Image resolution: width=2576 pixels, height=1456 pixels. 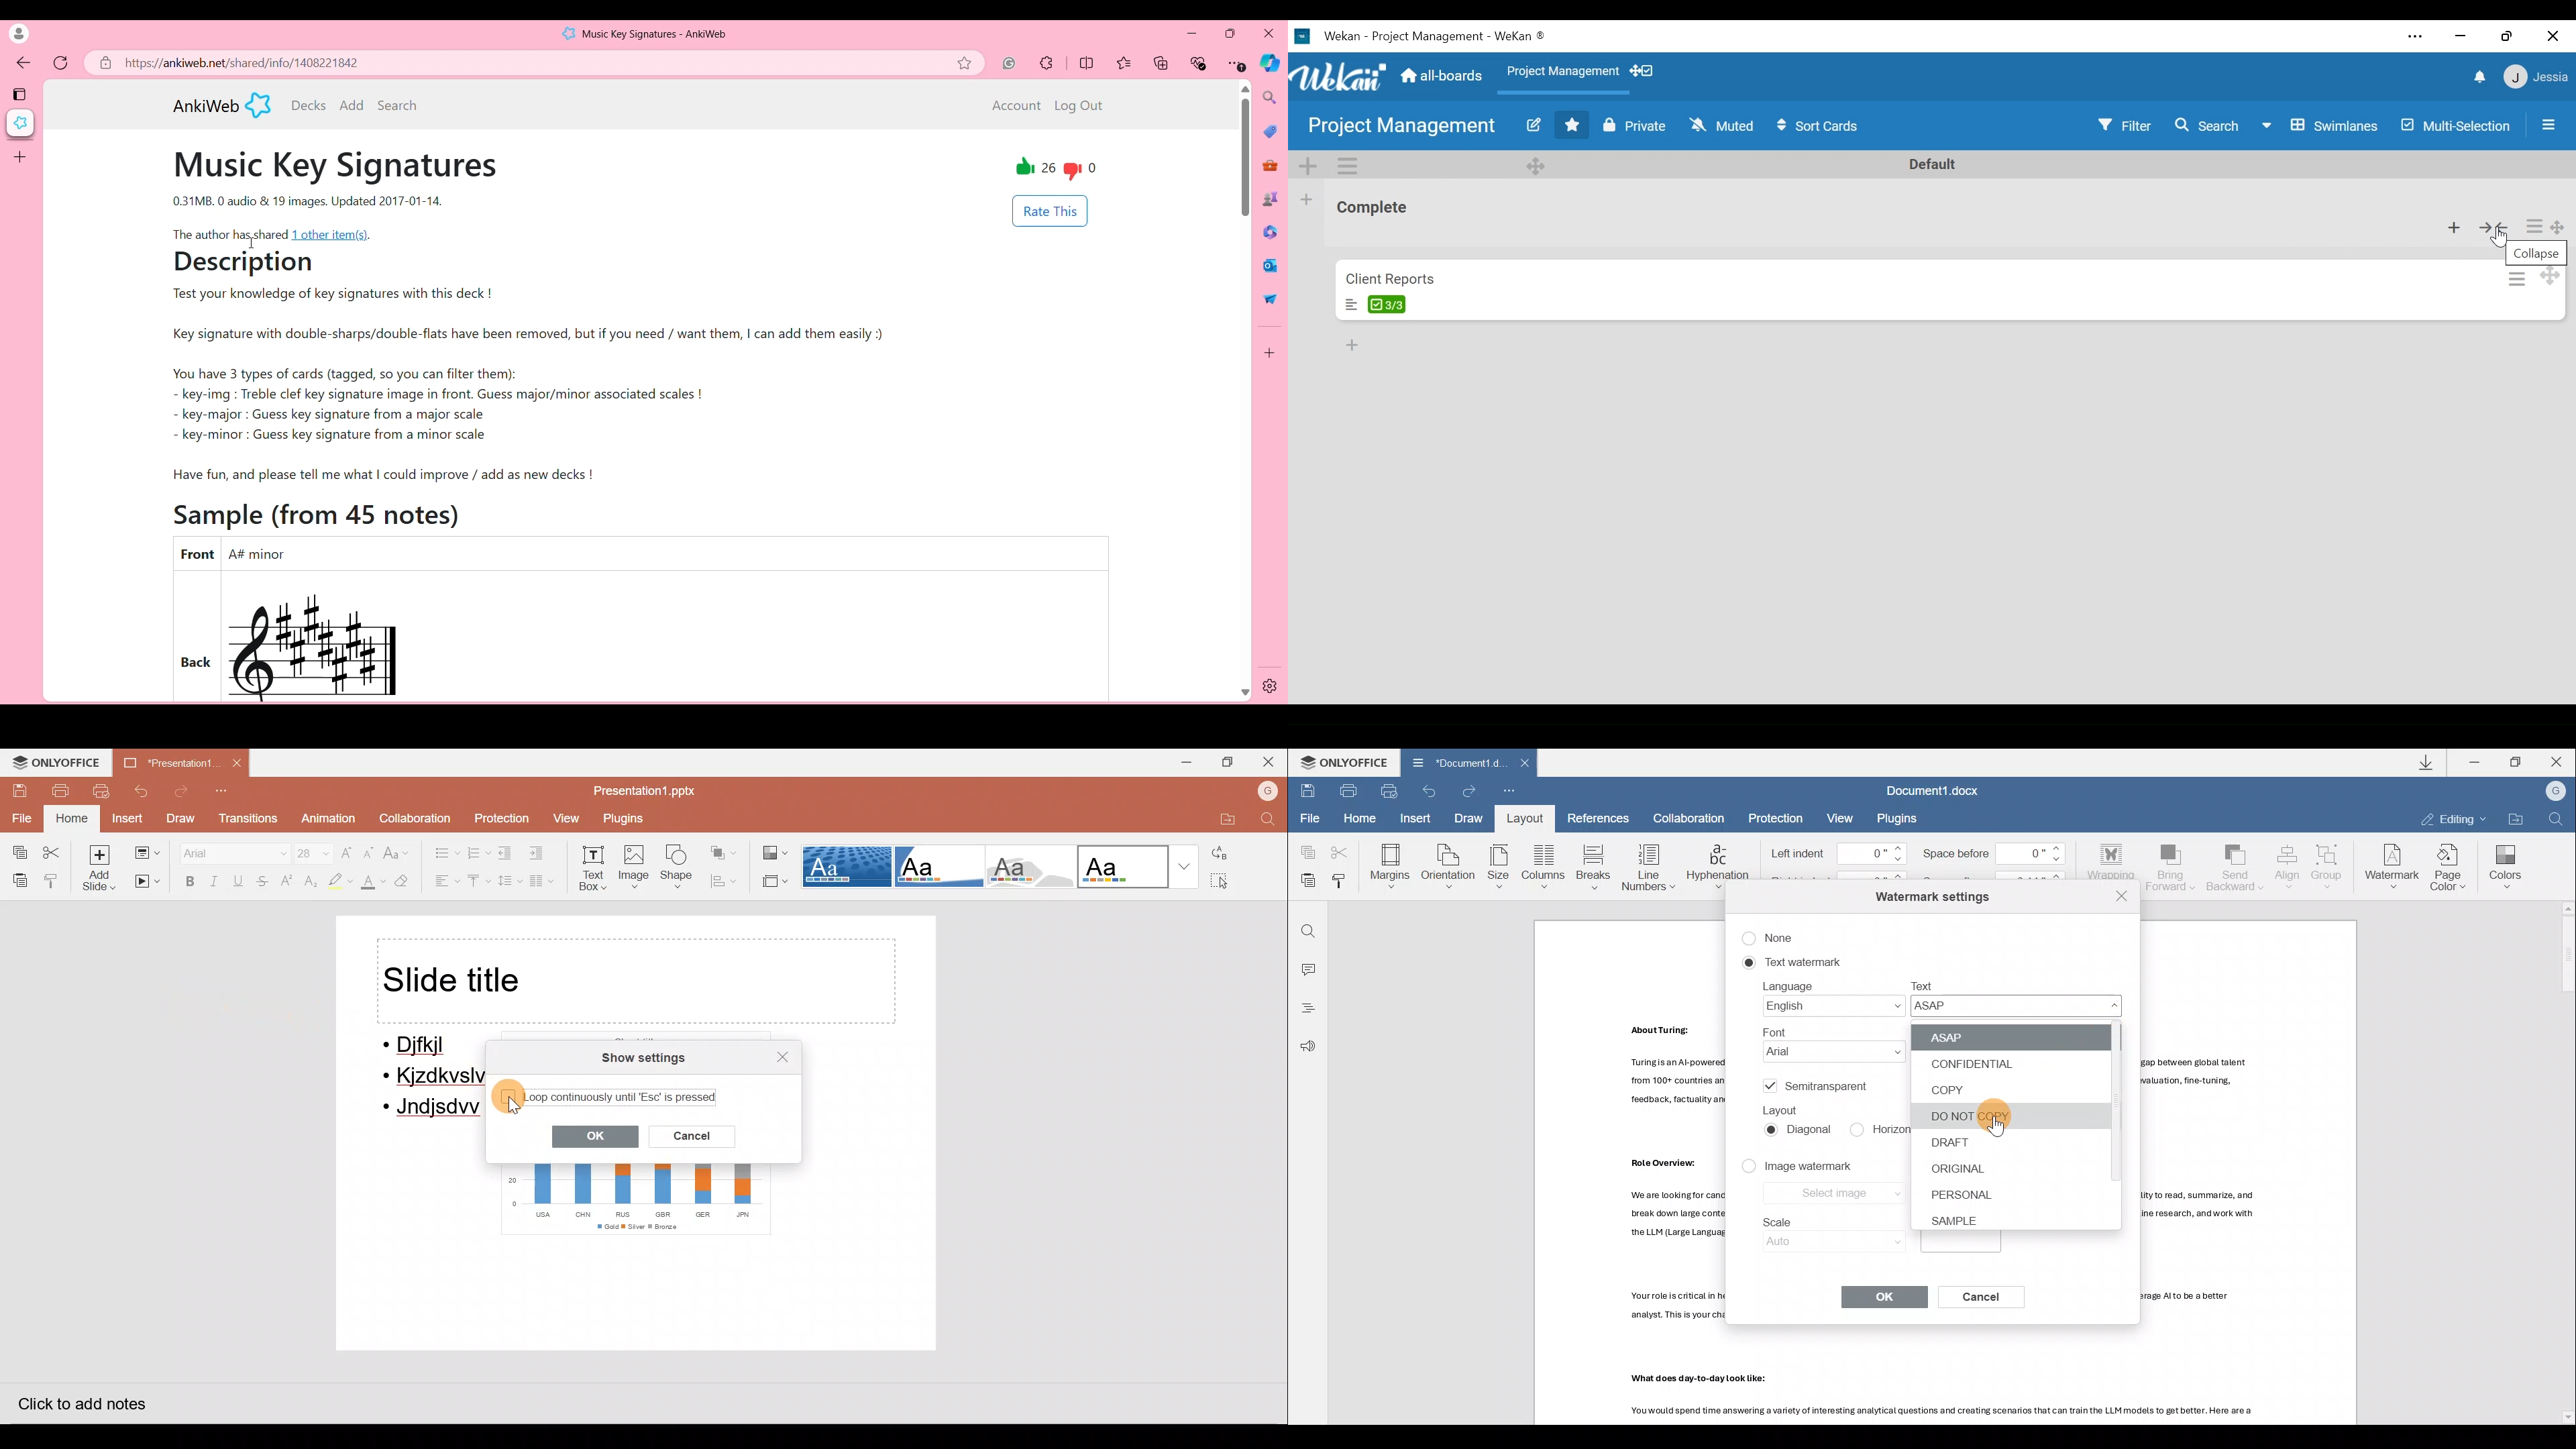 What do you see at coordinates (19, 34) in the screenshot?
I see `Click to see current account's details` at bounding box center [19, 34].